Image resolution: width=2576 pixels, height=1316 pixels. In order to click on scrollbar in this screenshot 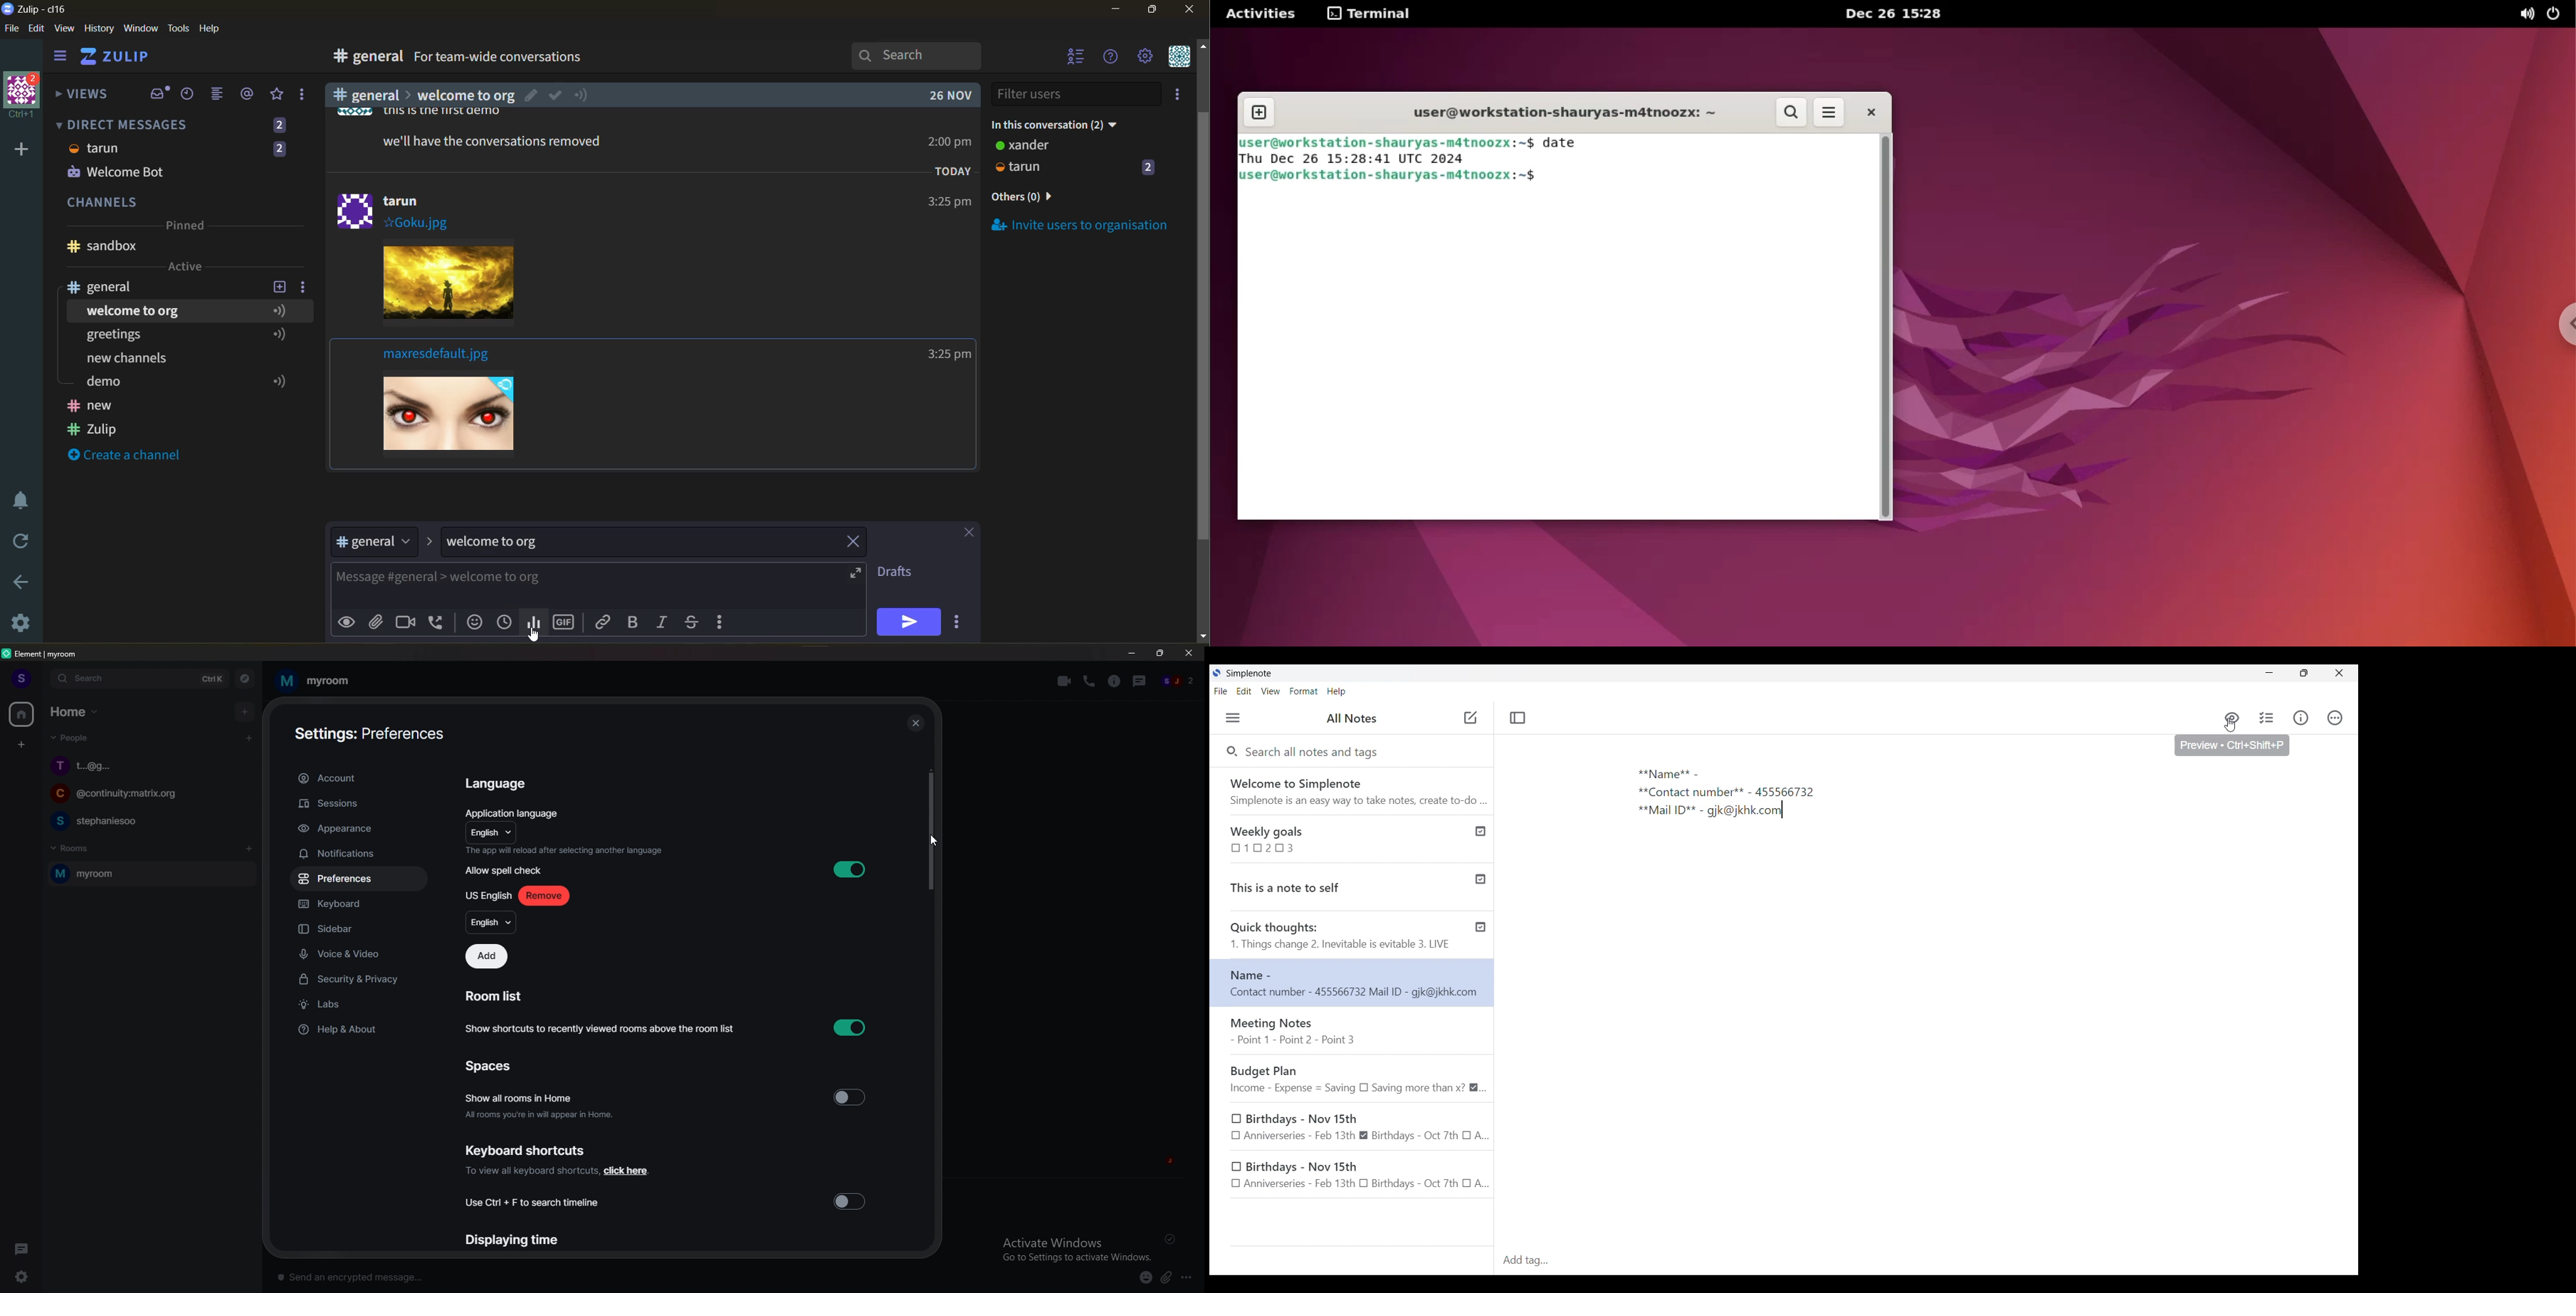, I will do `click(1883, 327)`.